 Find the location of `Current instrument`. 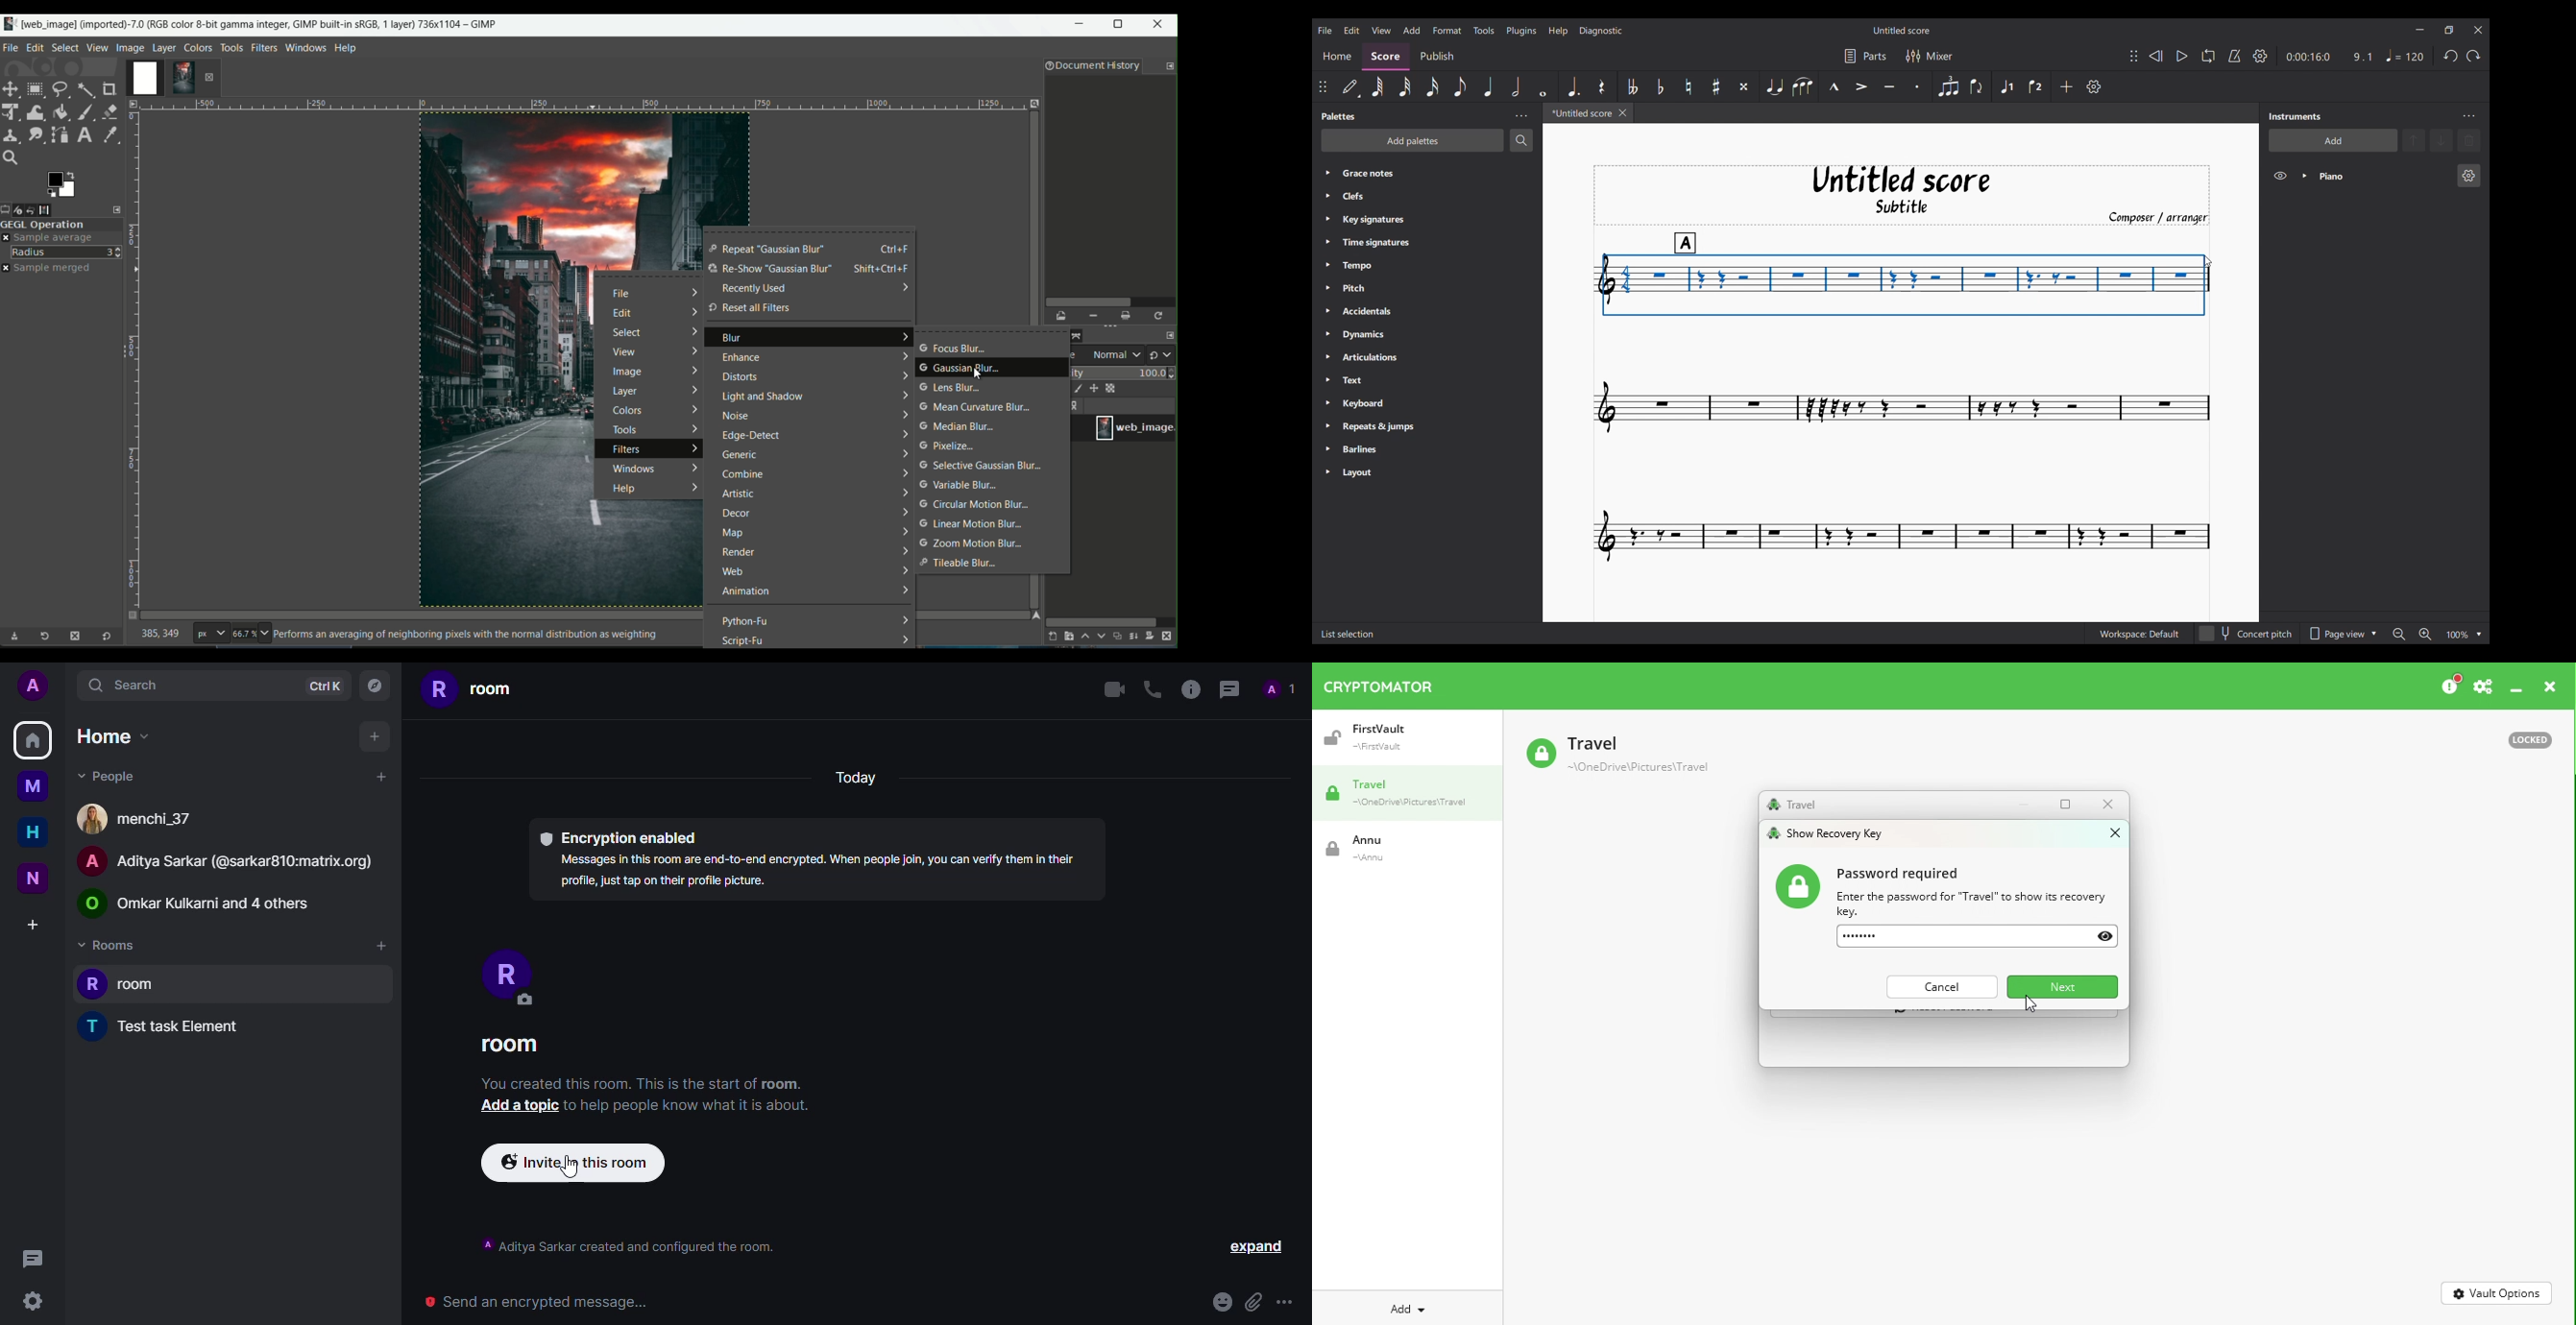

Current instrument is located at coordinates (2381, 176).